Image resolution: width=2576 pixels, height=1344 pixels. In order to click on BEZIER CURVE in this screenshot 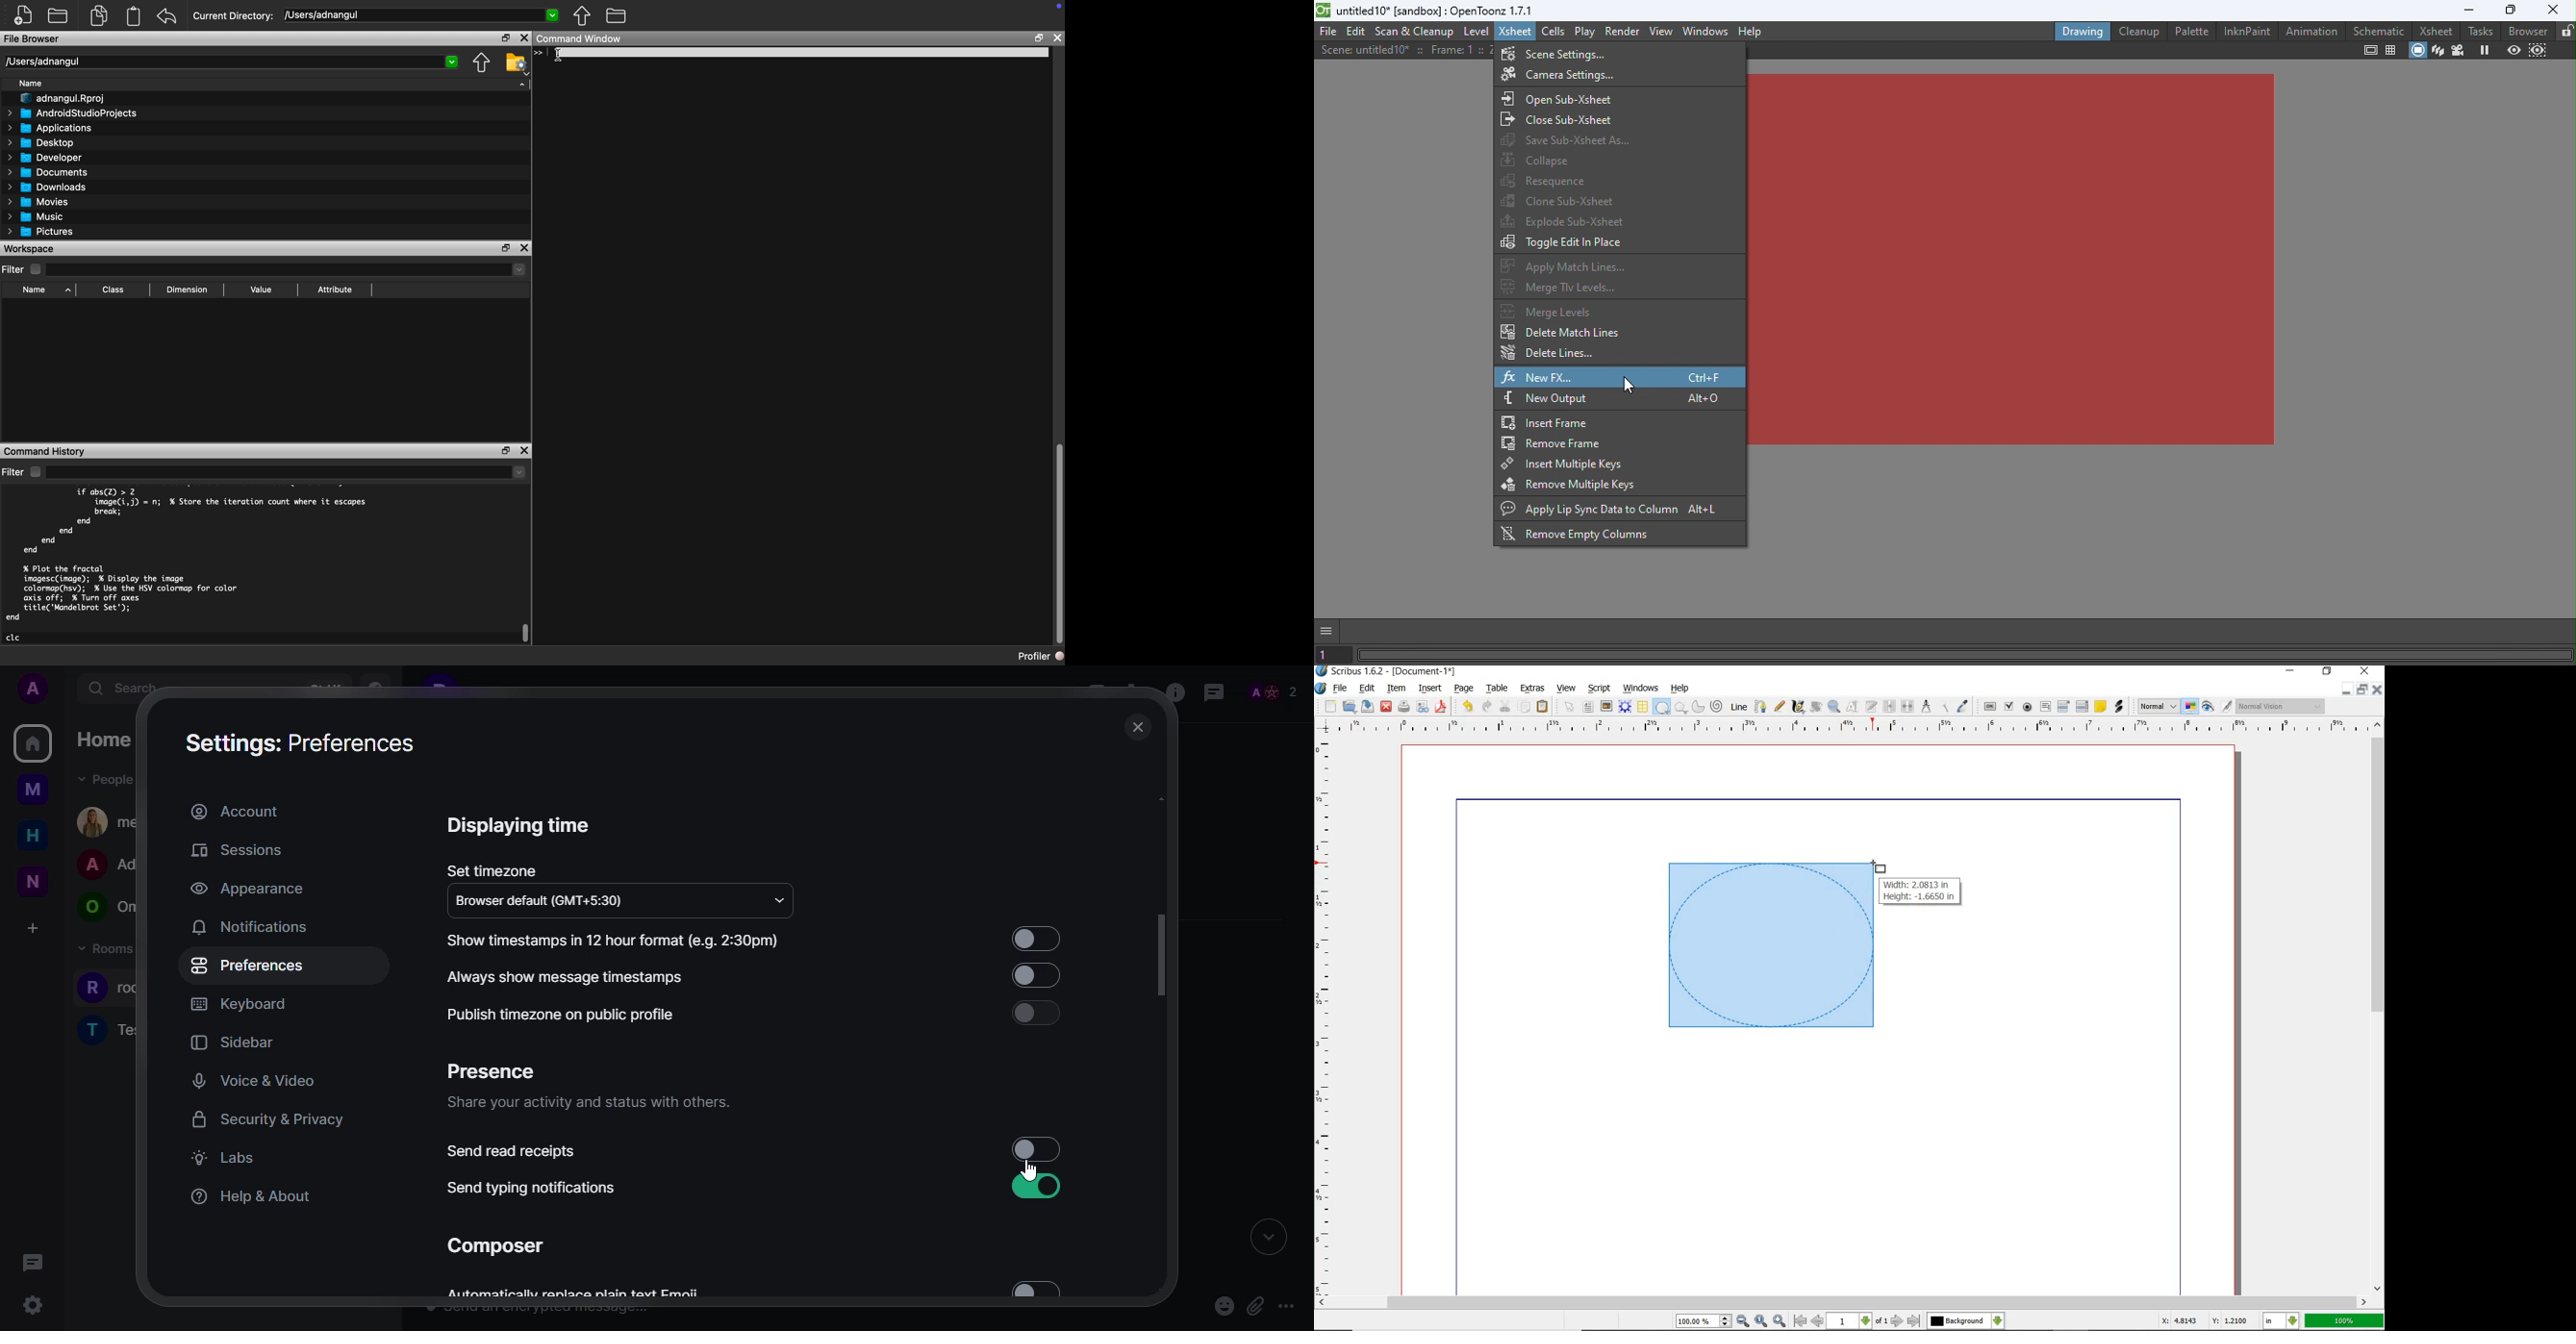, I will do `click(1761, 706)`.